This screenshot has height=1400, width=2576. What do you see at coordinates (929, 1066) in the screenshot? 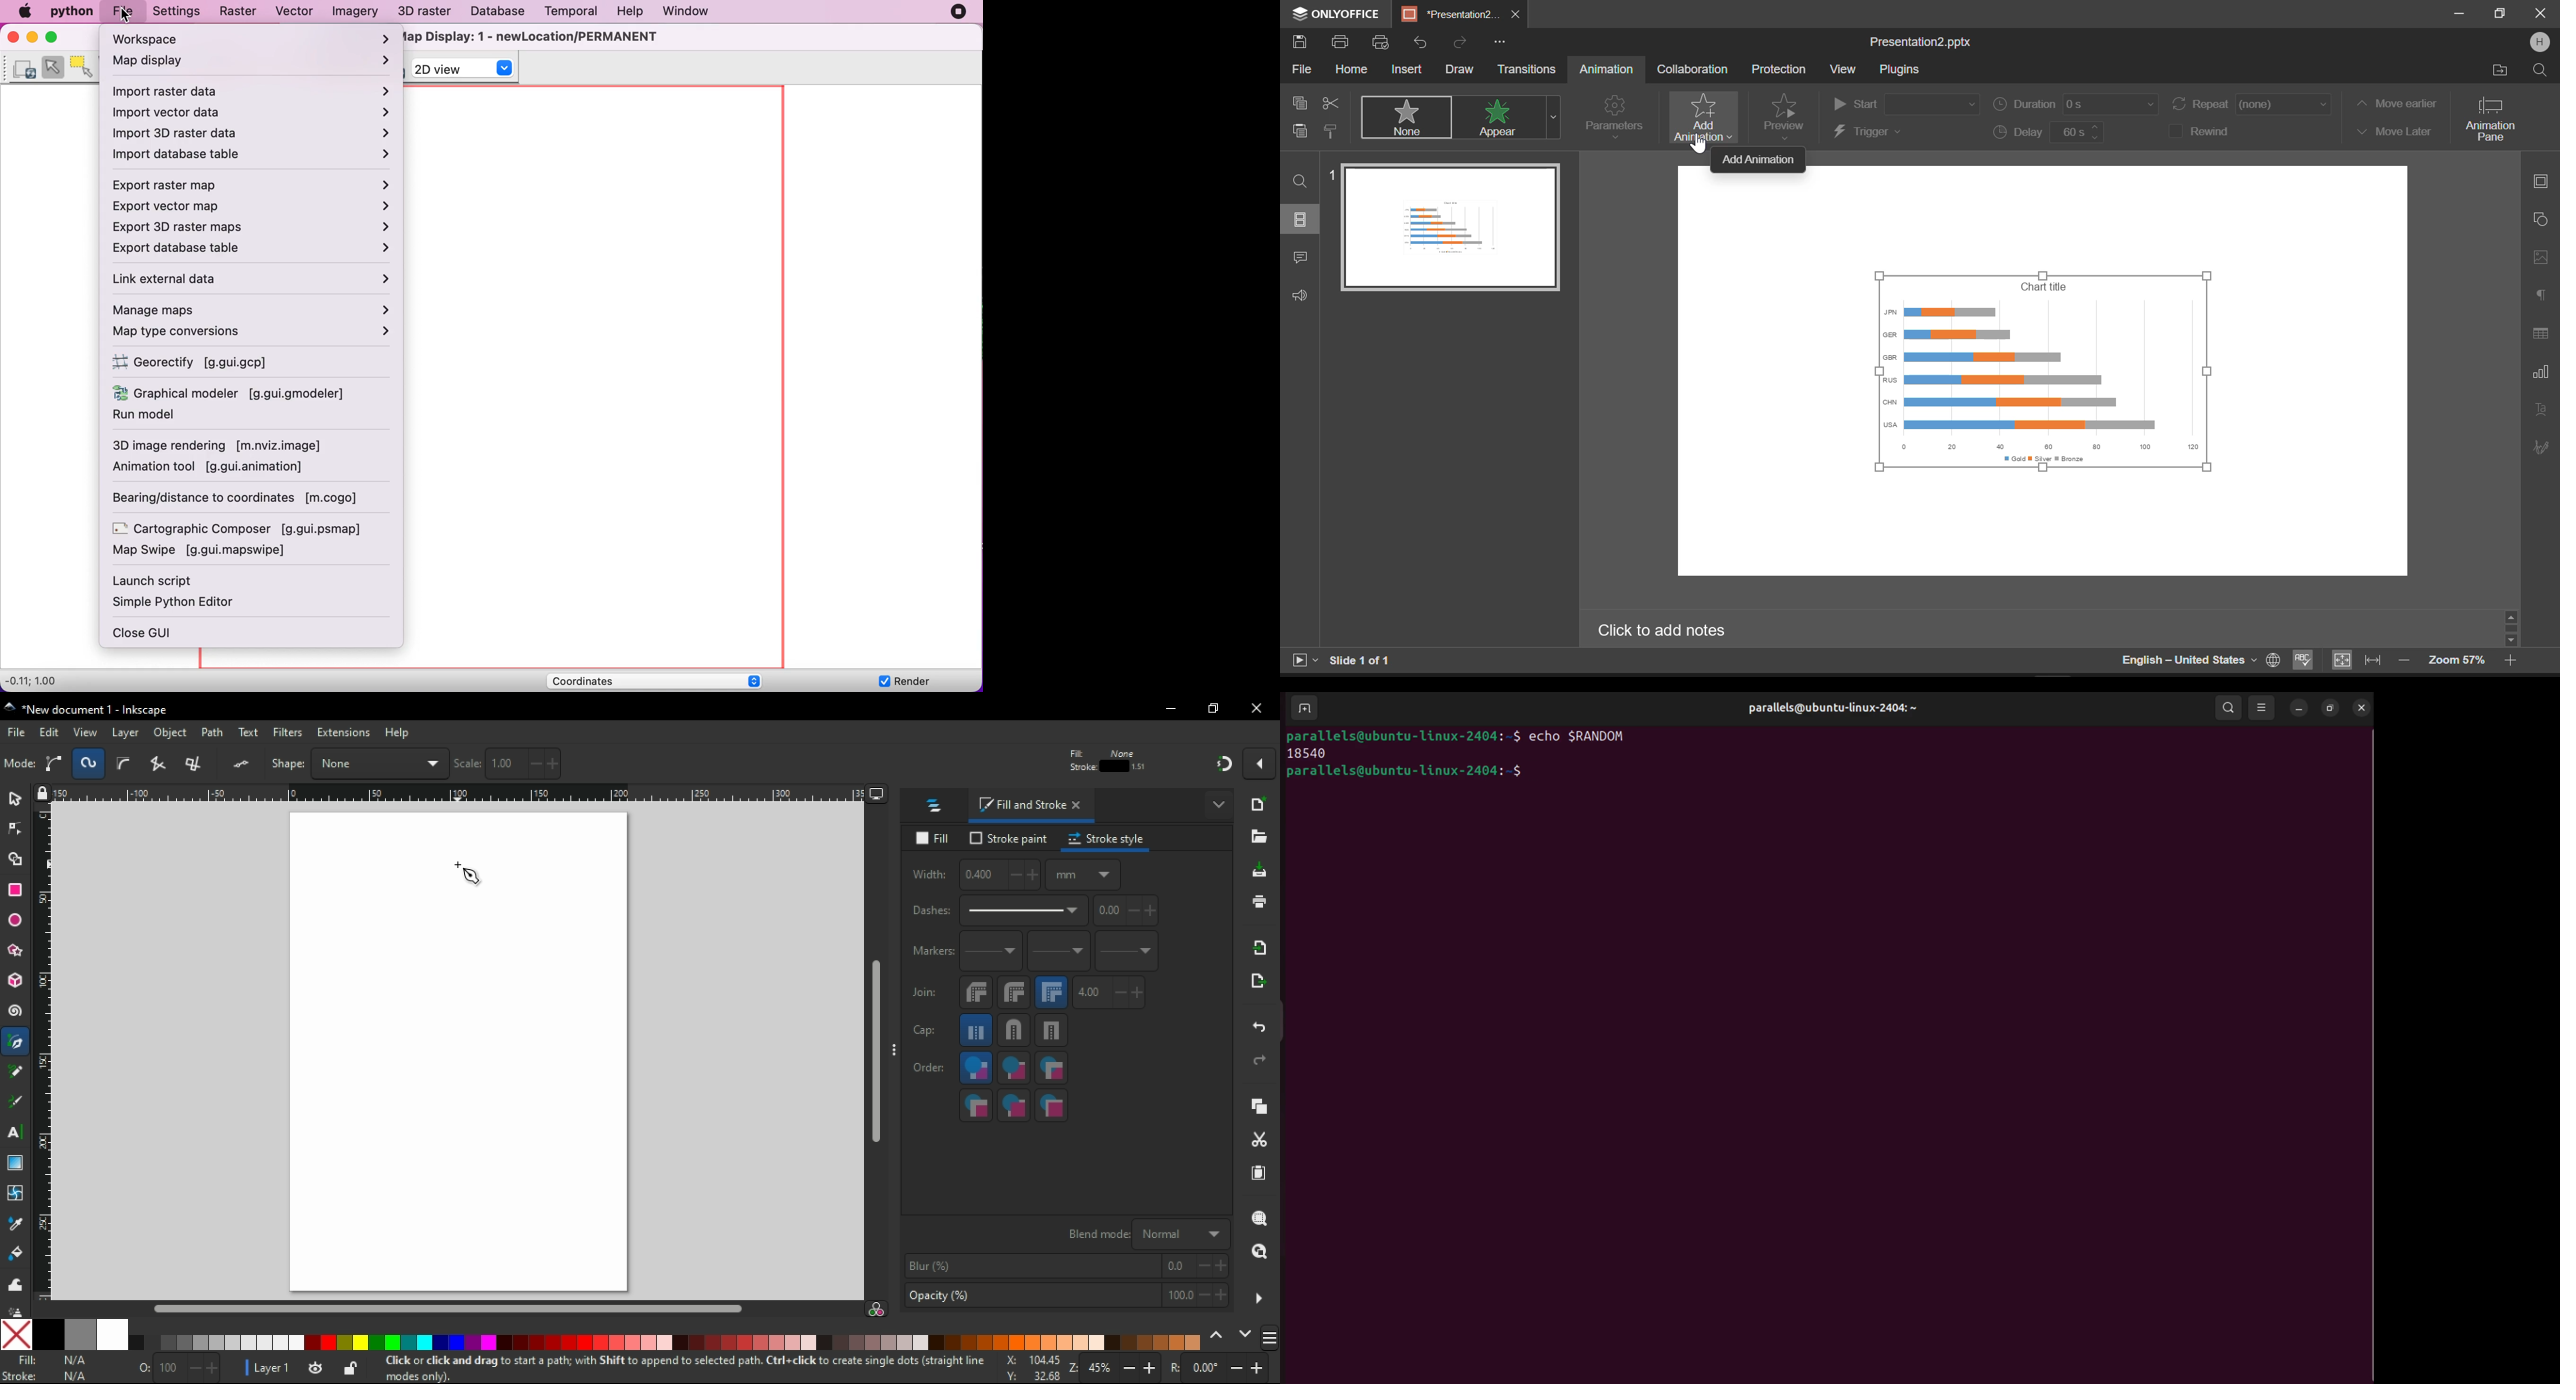
I see `order` at bounding box center [929, 1066].